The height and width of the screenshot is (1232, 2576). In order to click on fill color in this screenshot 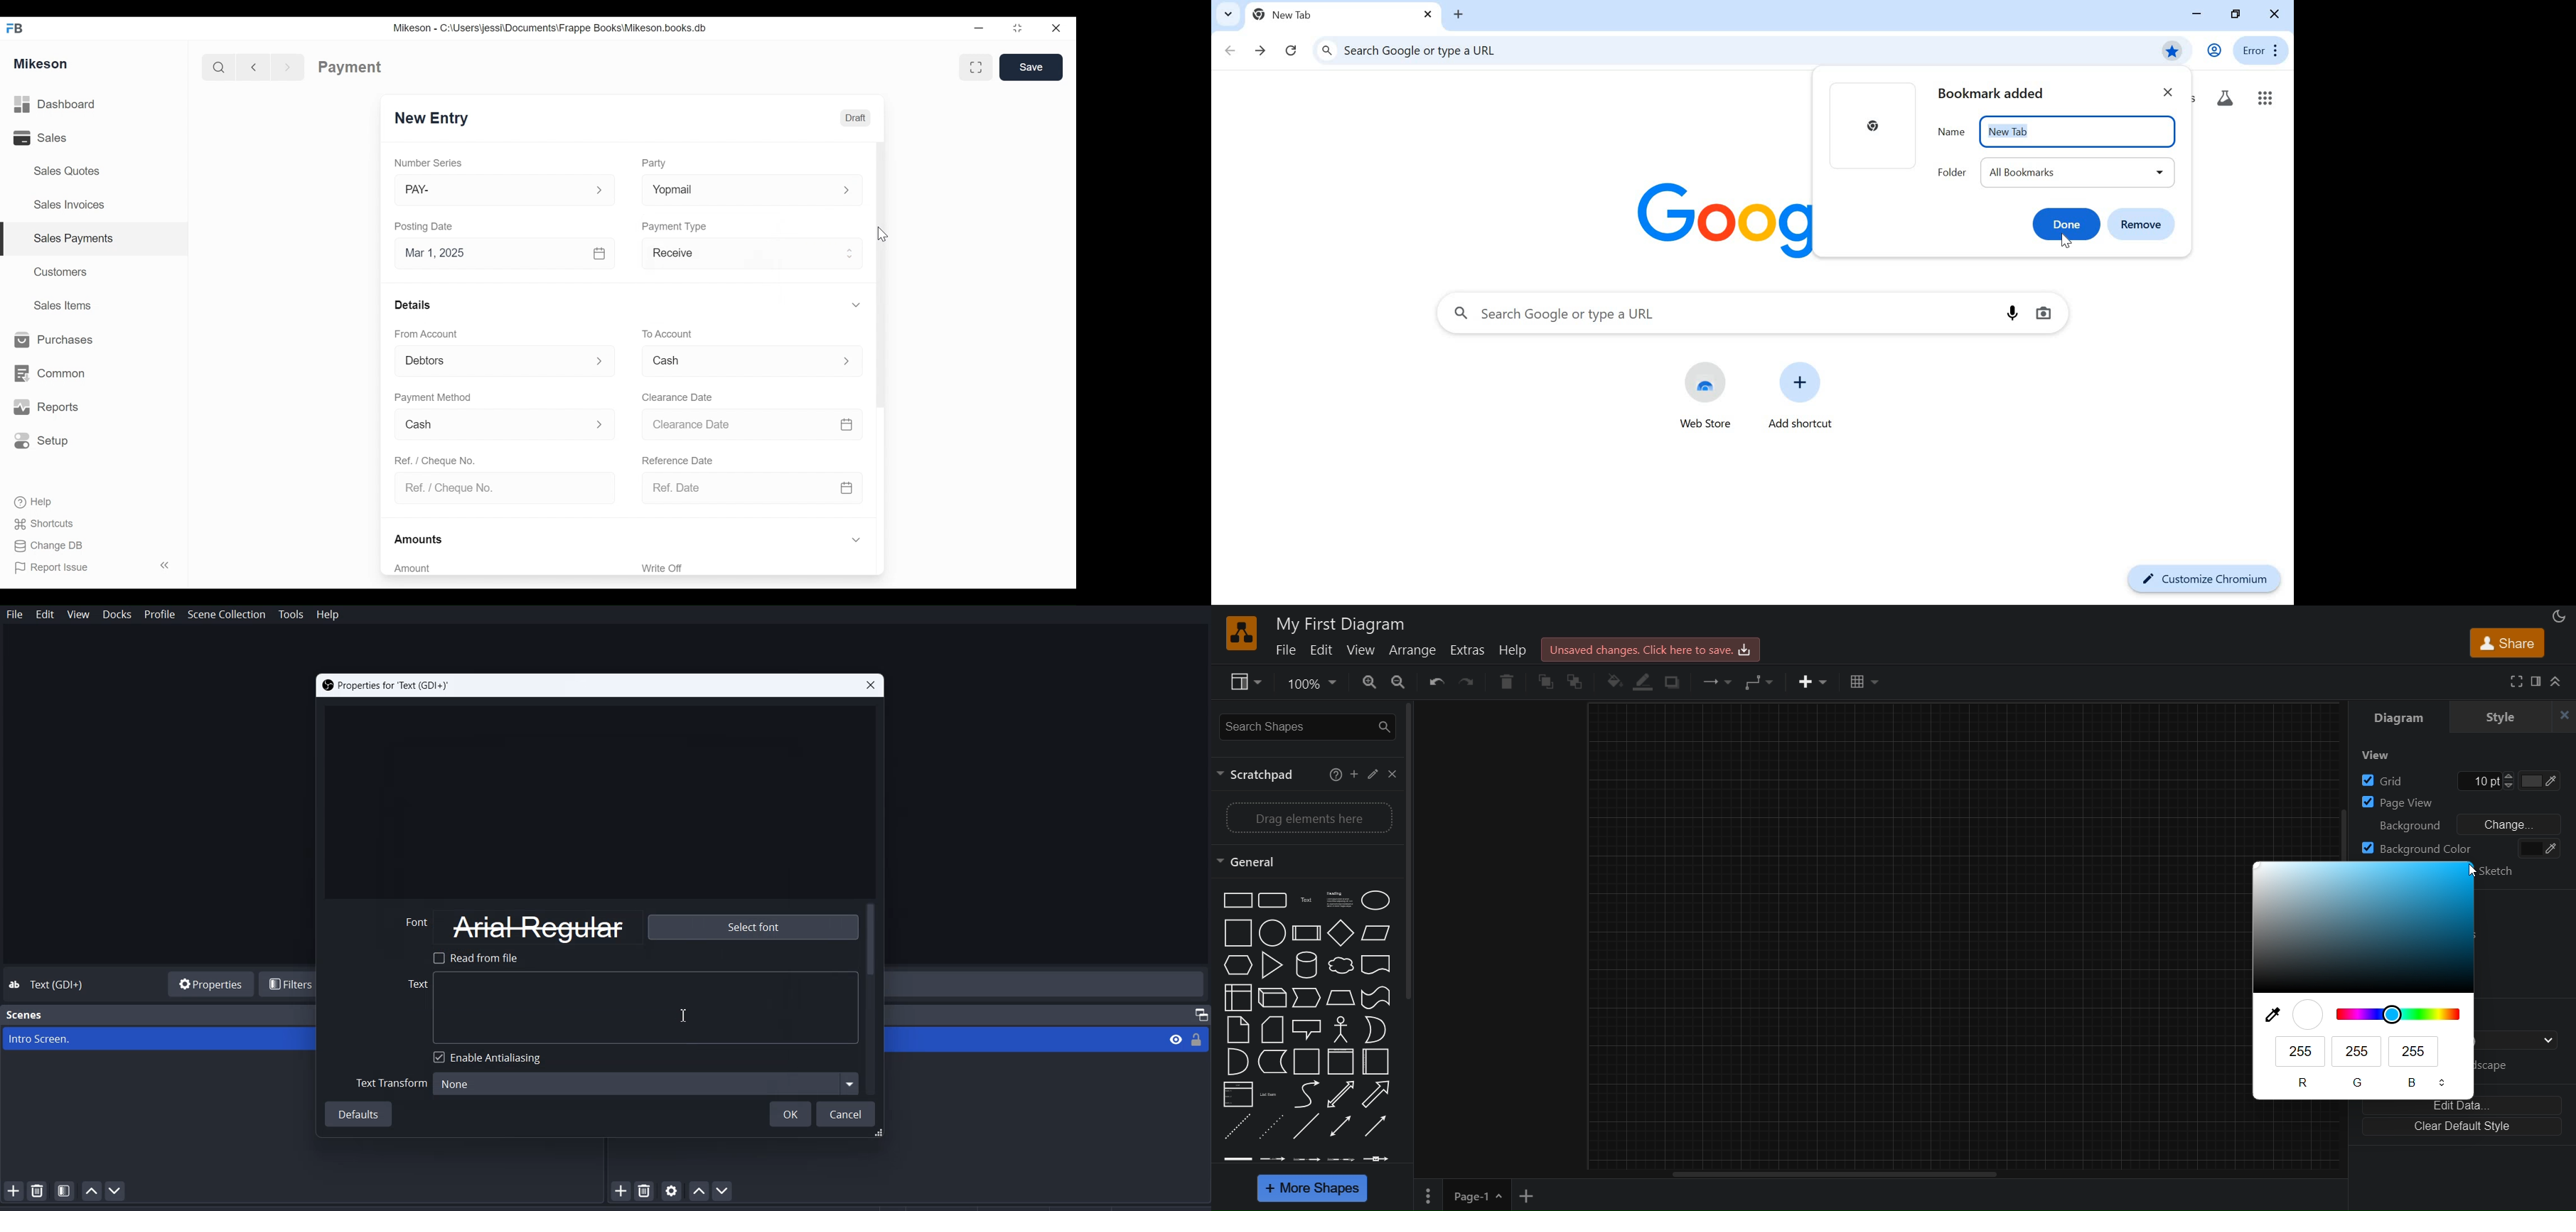, I will do `click(1614, 684)`.